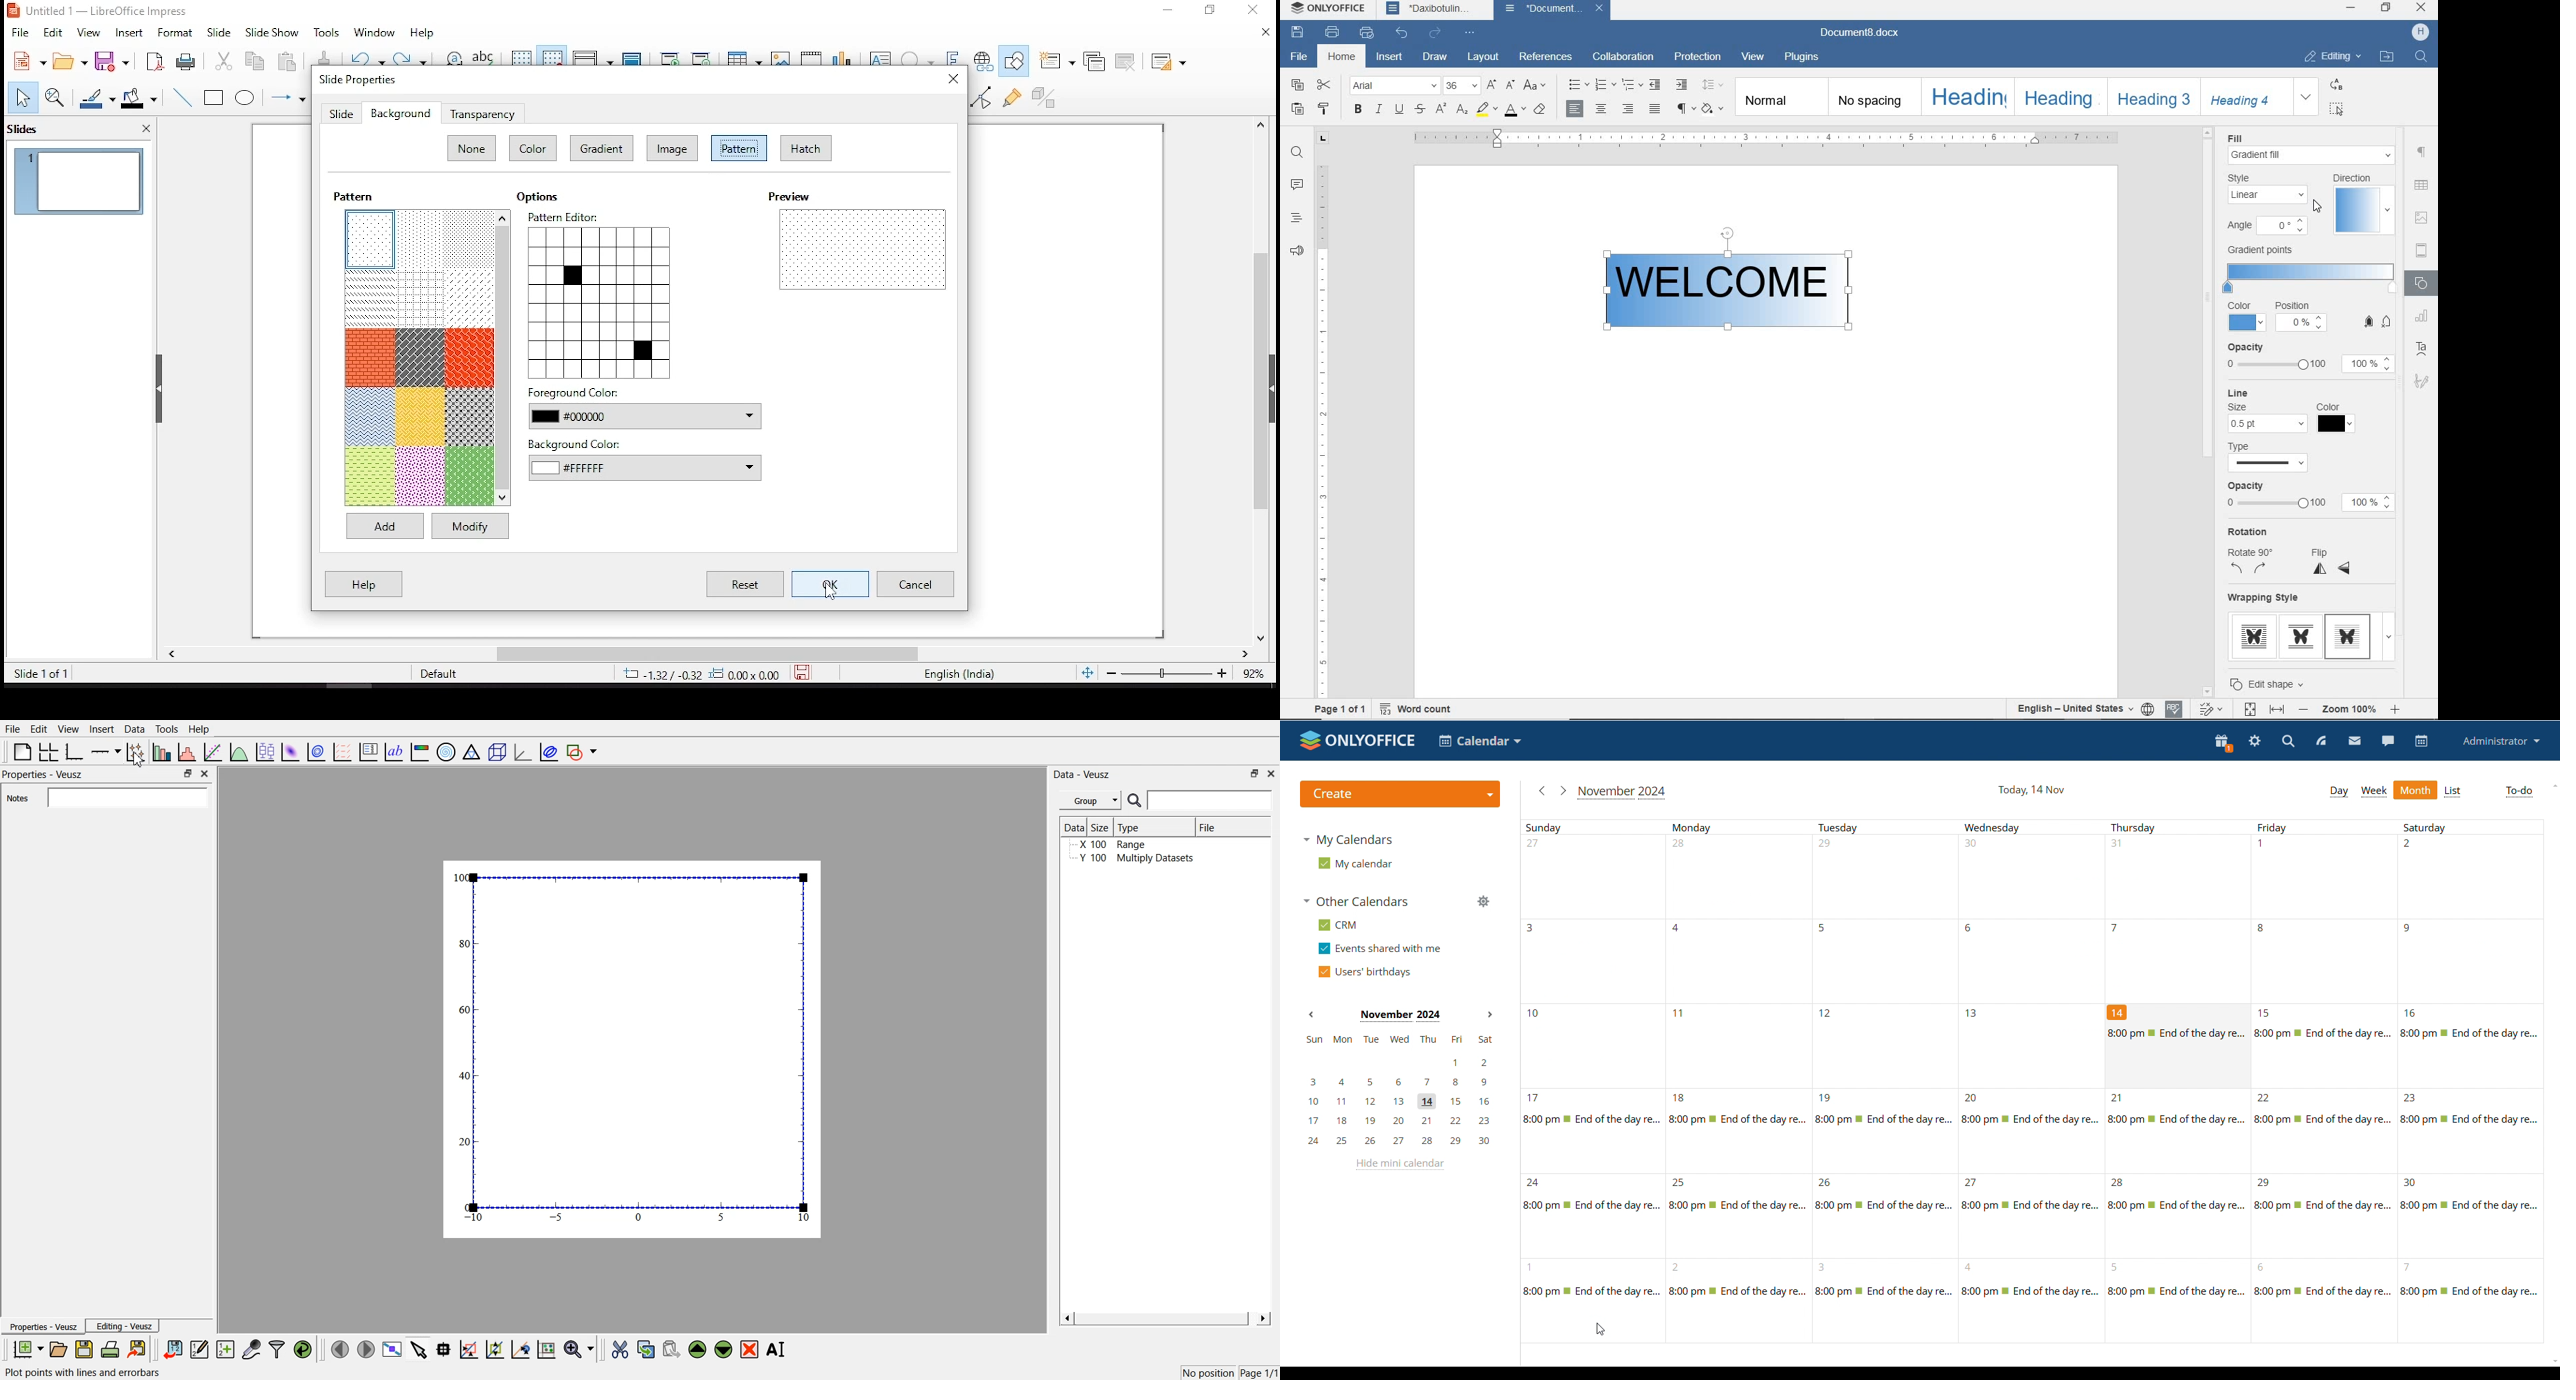 The width and height of the screenshot is (2576, 1400). Describe the element at coordinates (2337, 424) in the screenshot. I see `choose color` at that location.